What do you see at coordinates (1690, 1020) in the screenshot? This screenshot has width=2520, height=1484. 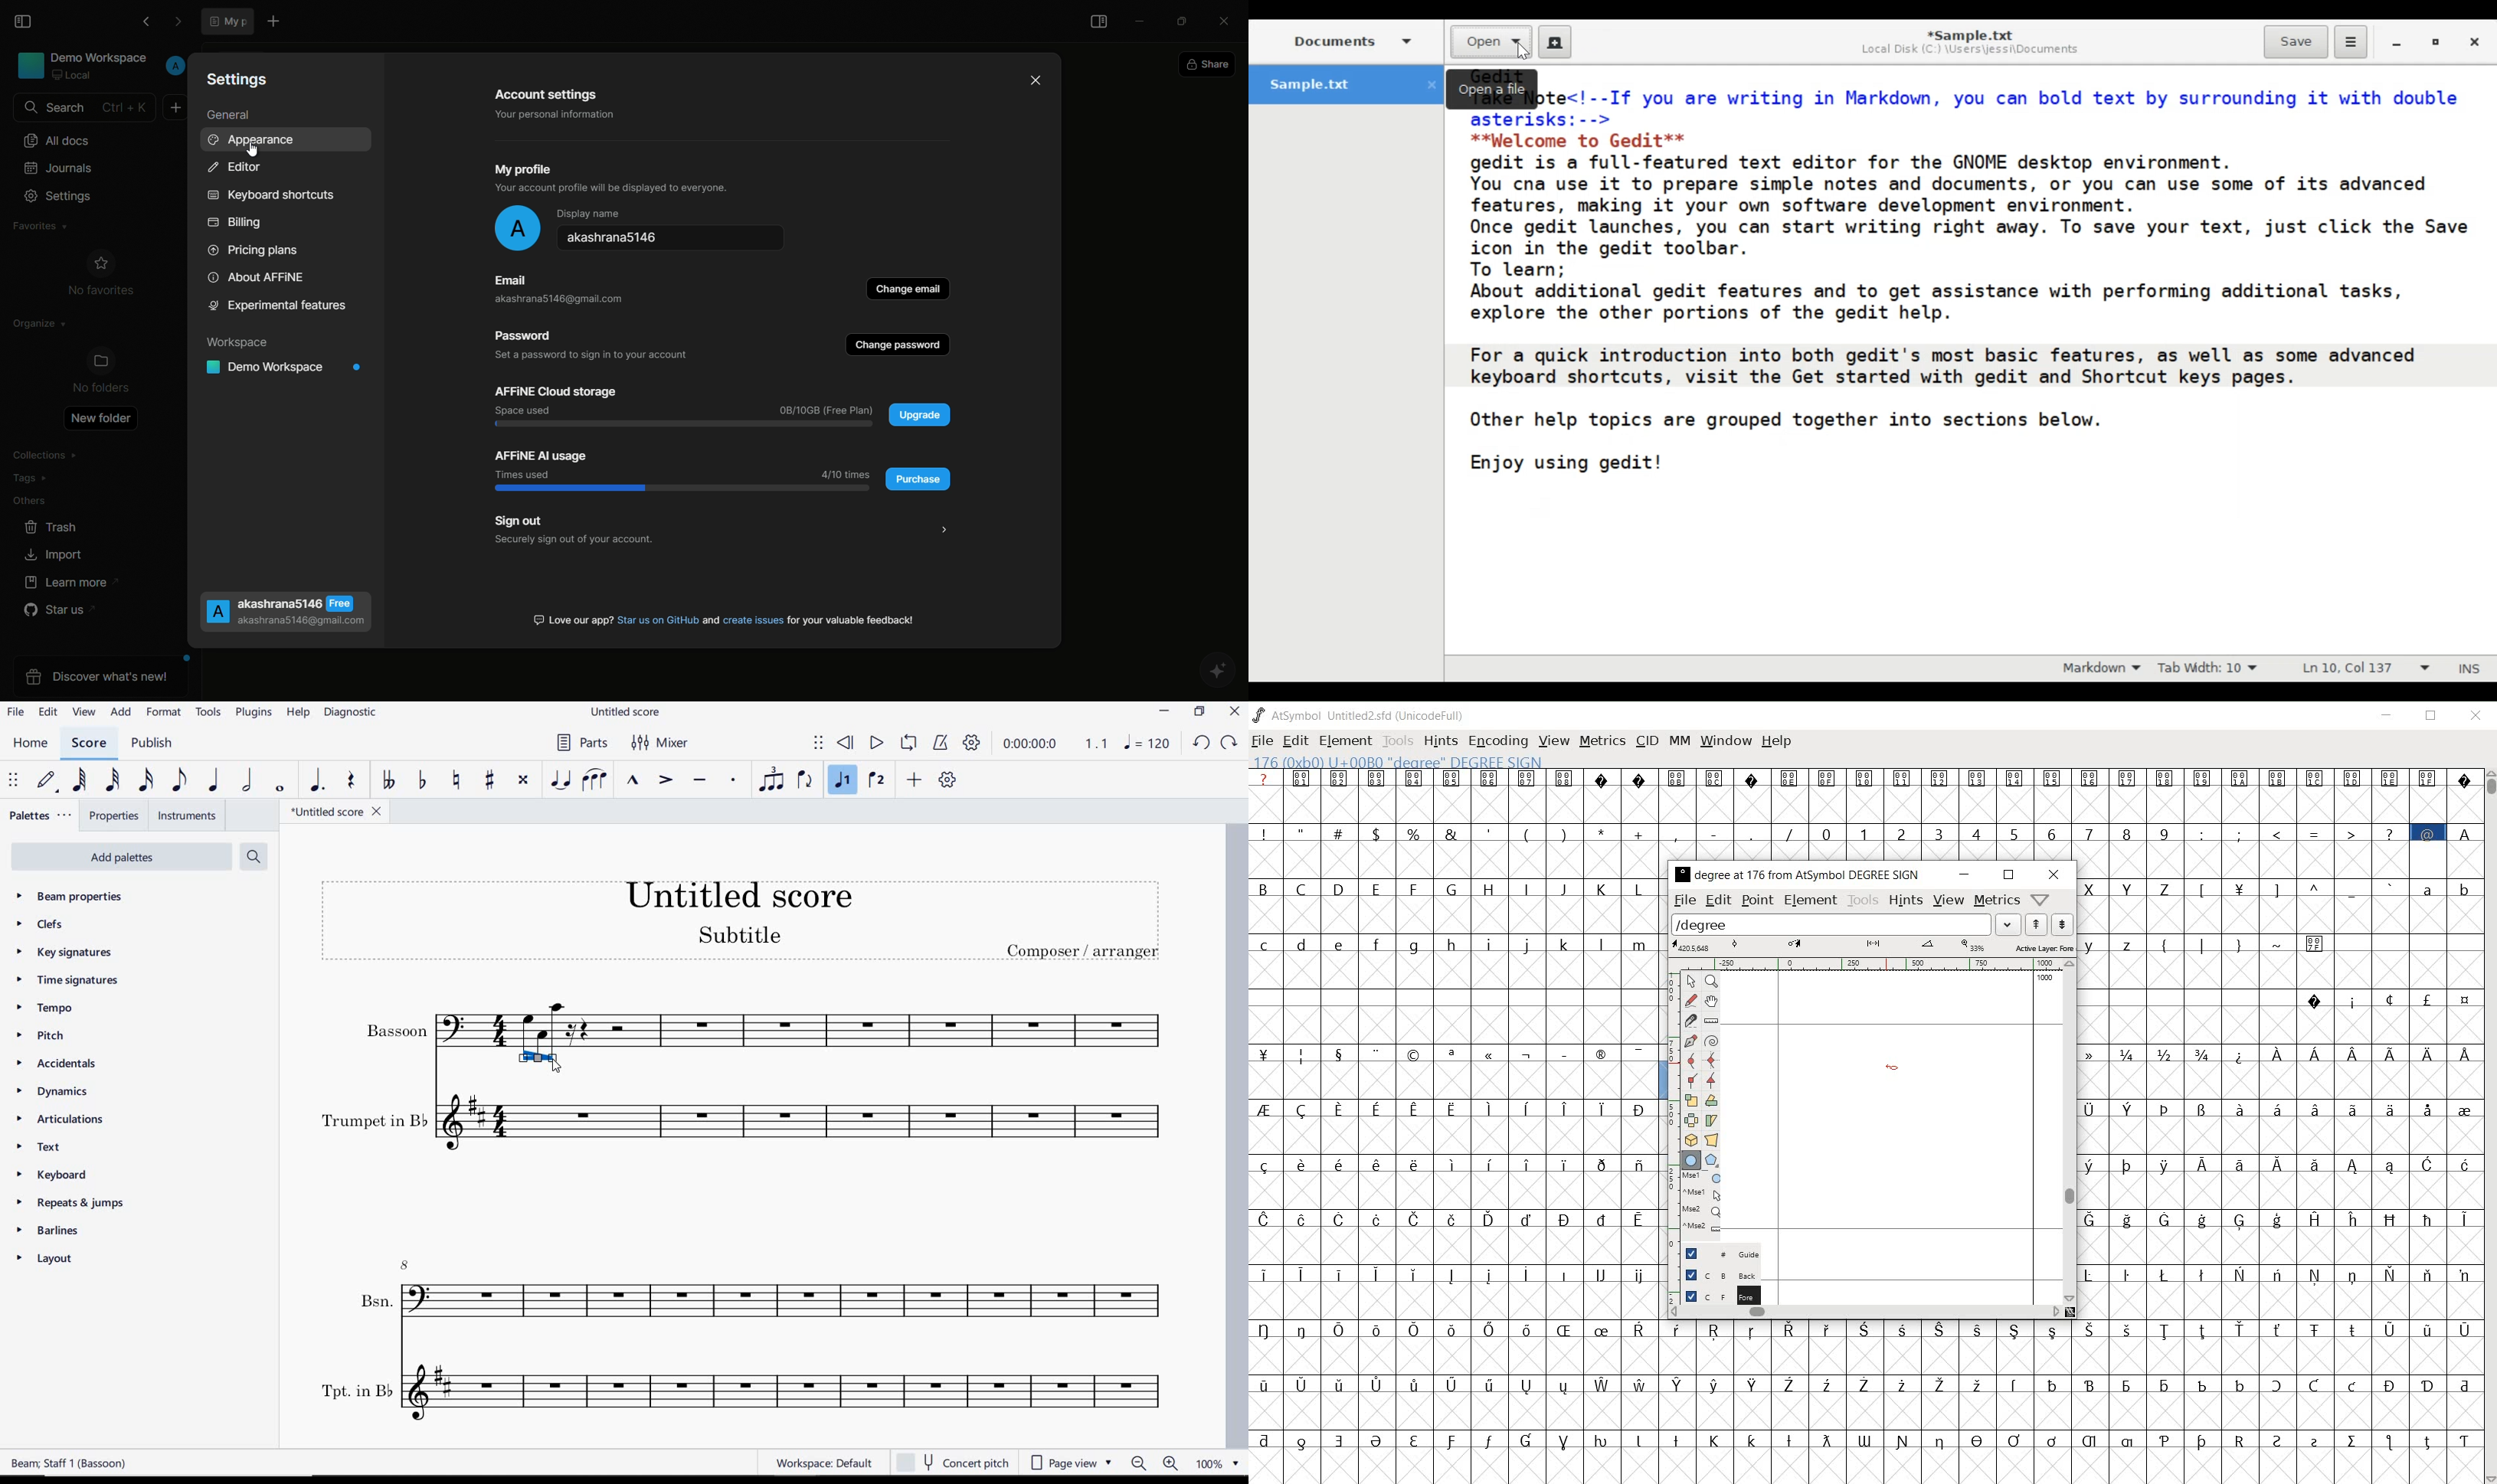 I see `cut splines in two` at bounding box center [1690, 1020].